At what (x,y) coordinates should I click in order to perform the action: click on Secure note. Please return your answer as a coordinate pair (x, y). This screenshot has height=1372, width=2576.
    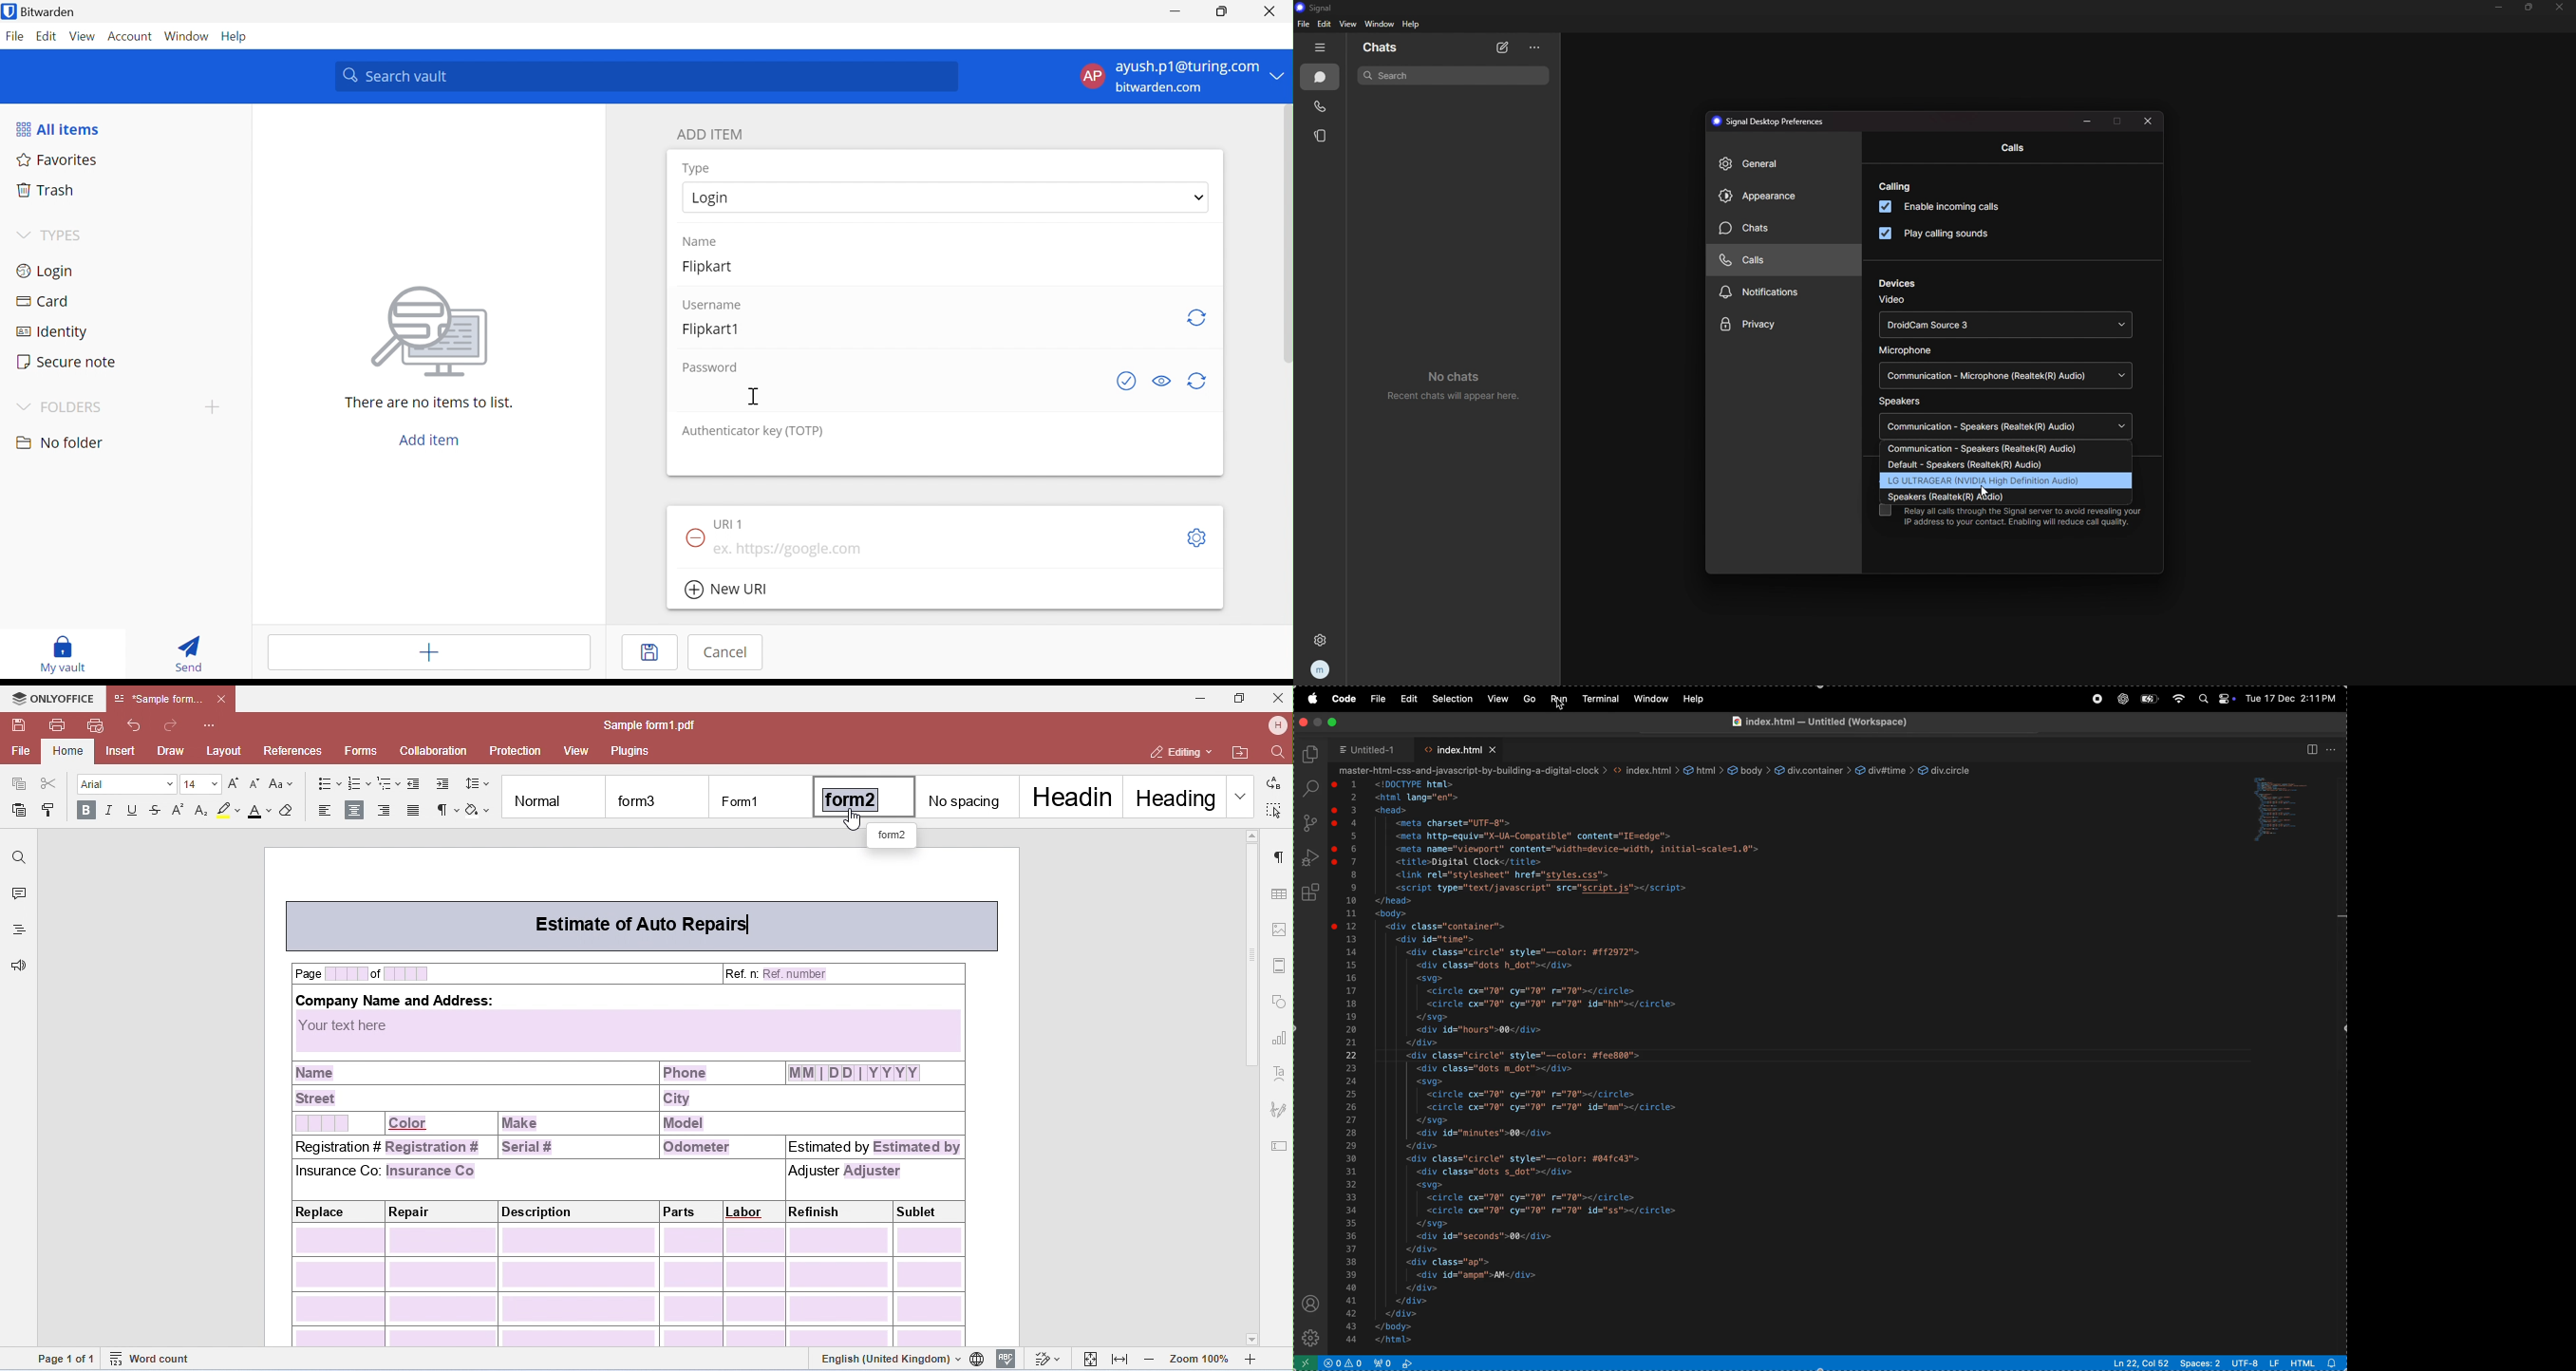
    Looking at the image, I should click on (68, 364).